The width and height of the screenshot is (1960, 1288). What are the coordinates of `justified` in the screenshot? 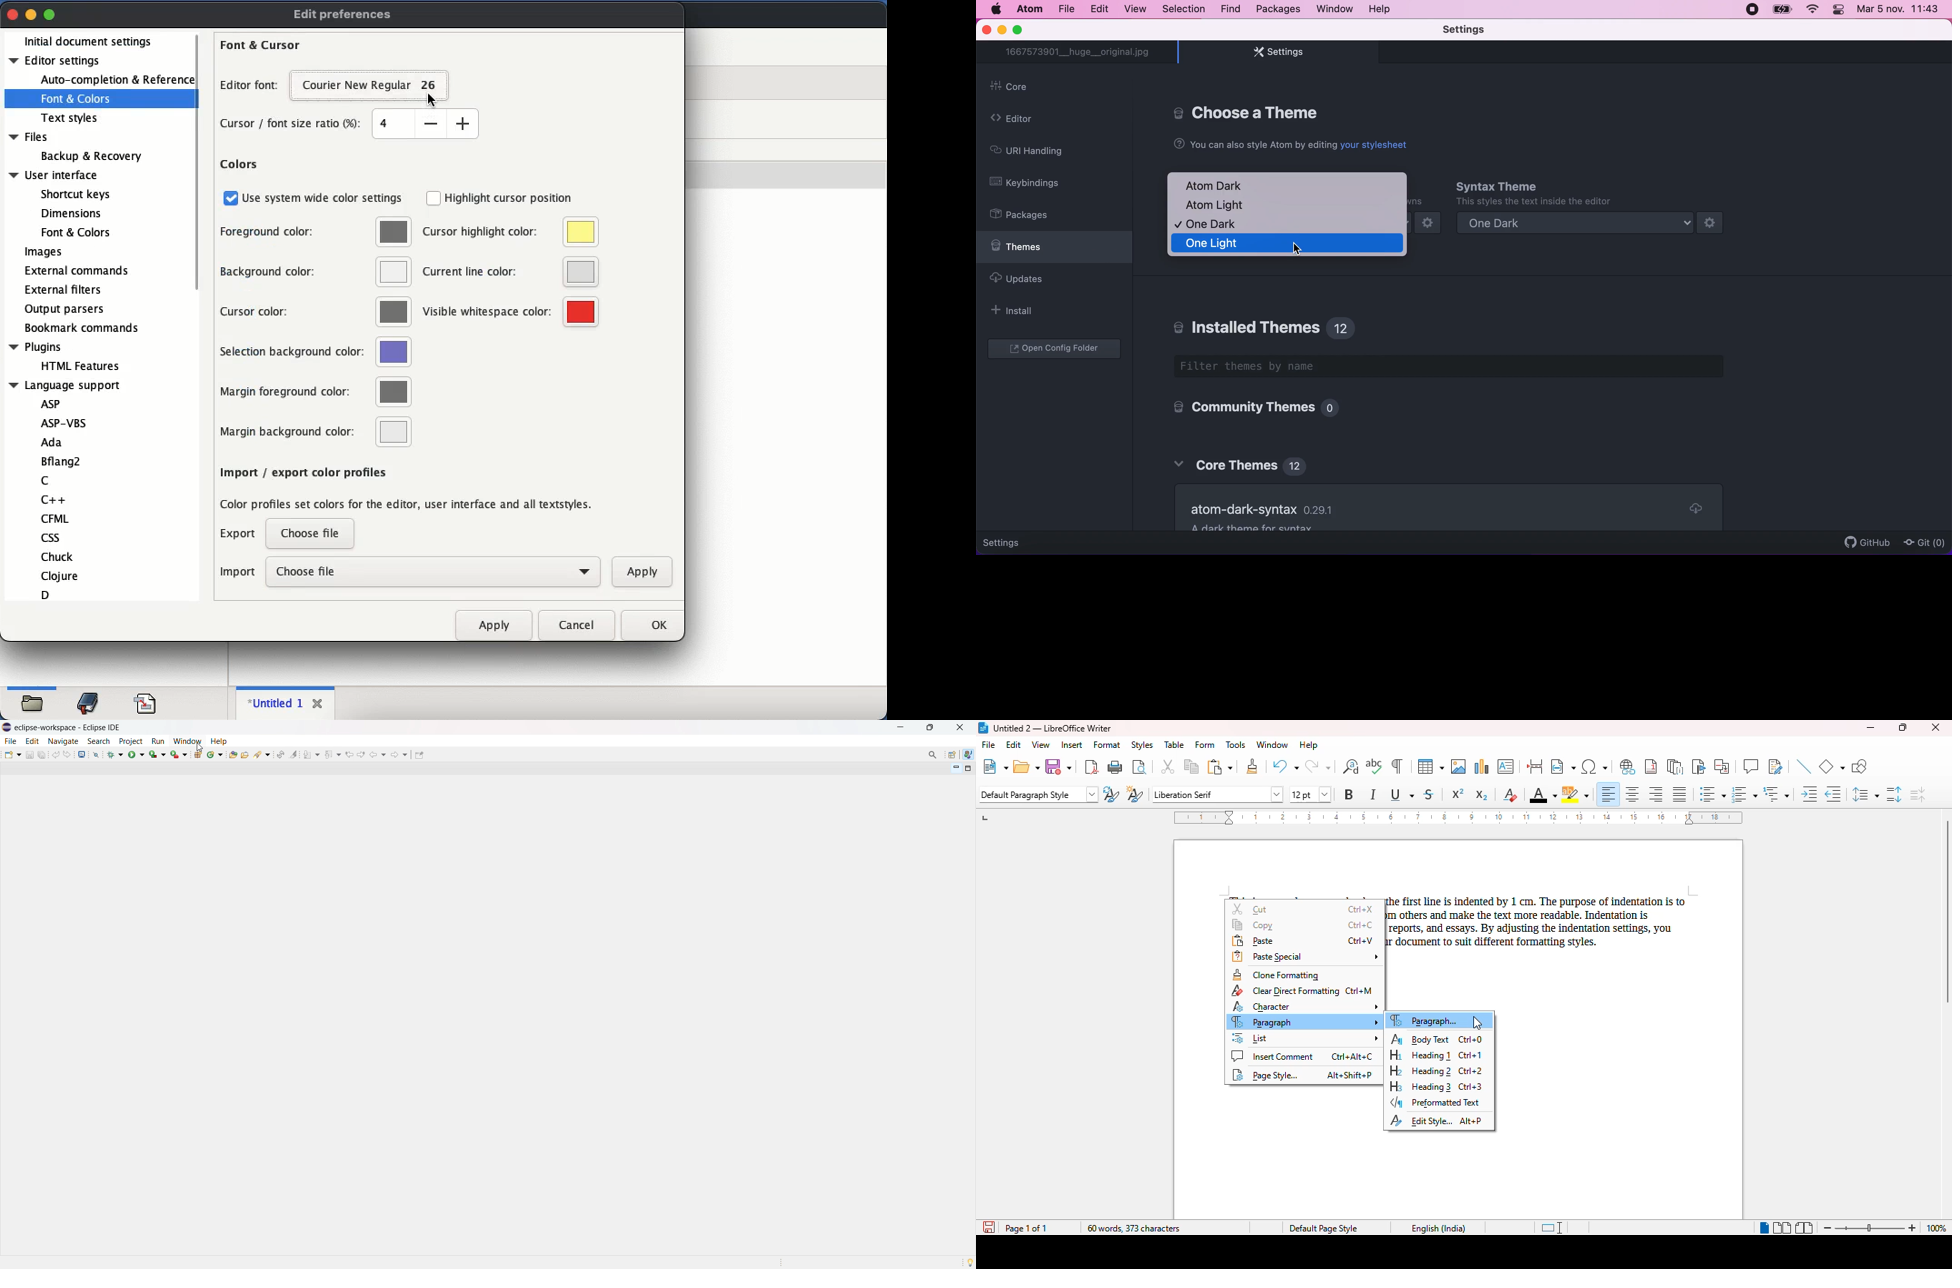 It's located at (1680, 794).